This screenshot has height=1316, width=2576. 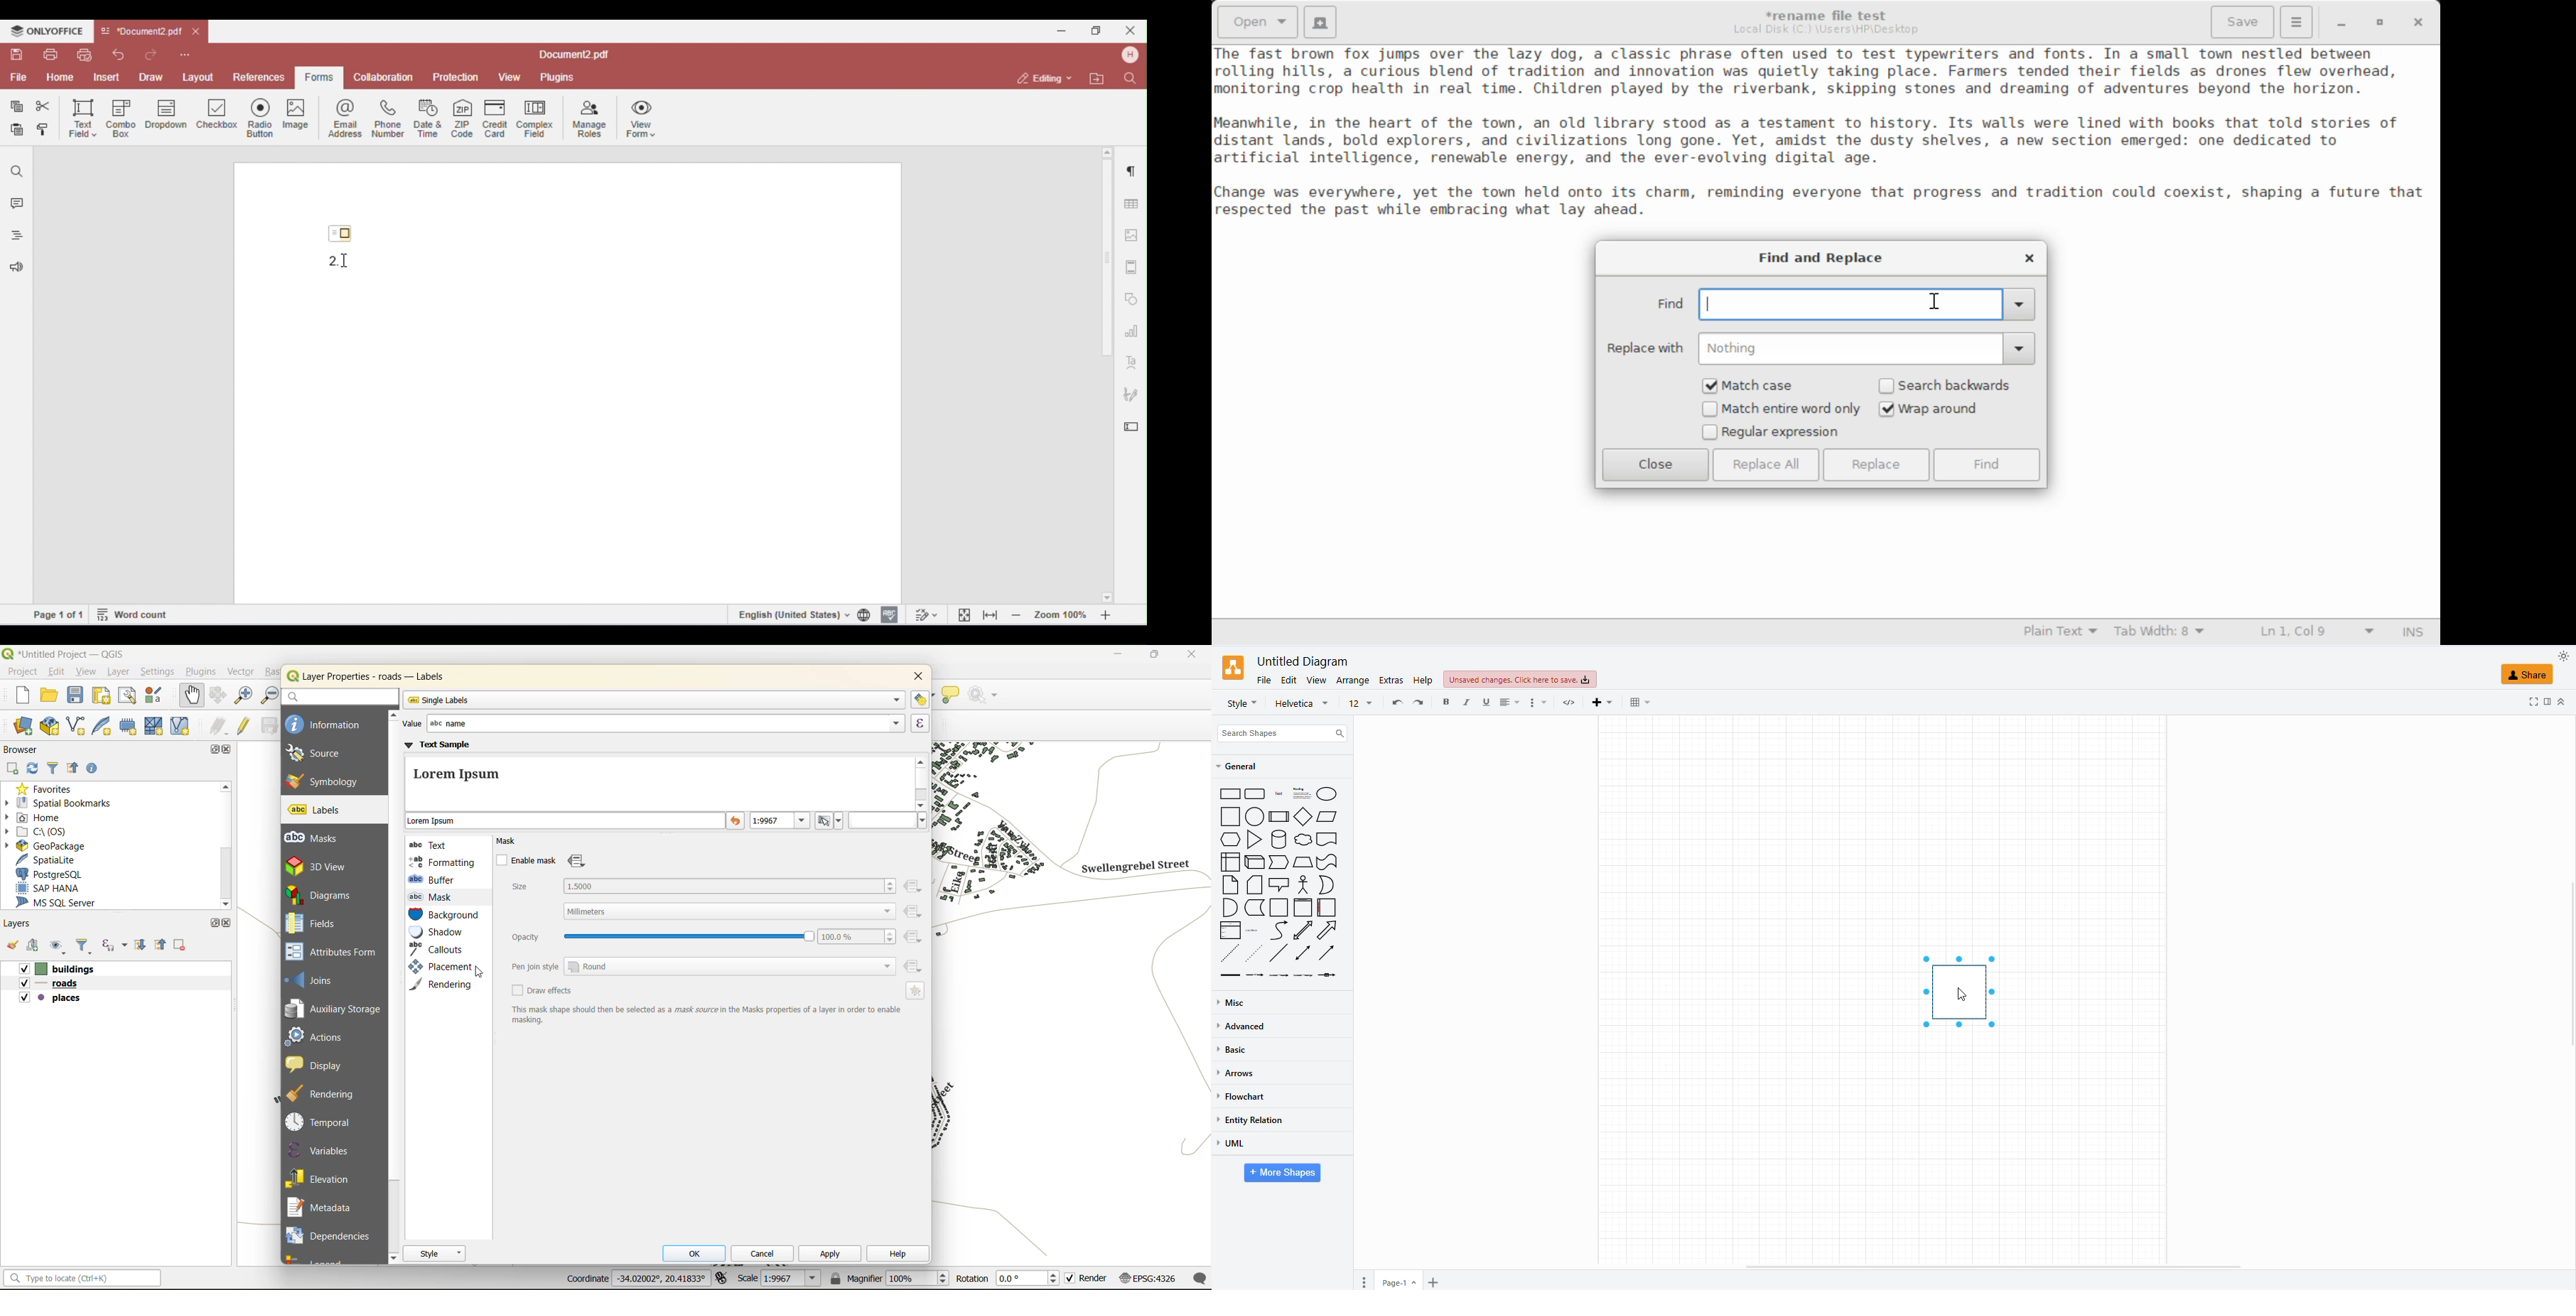 I want to click on table, so click(x=1640, y=702).